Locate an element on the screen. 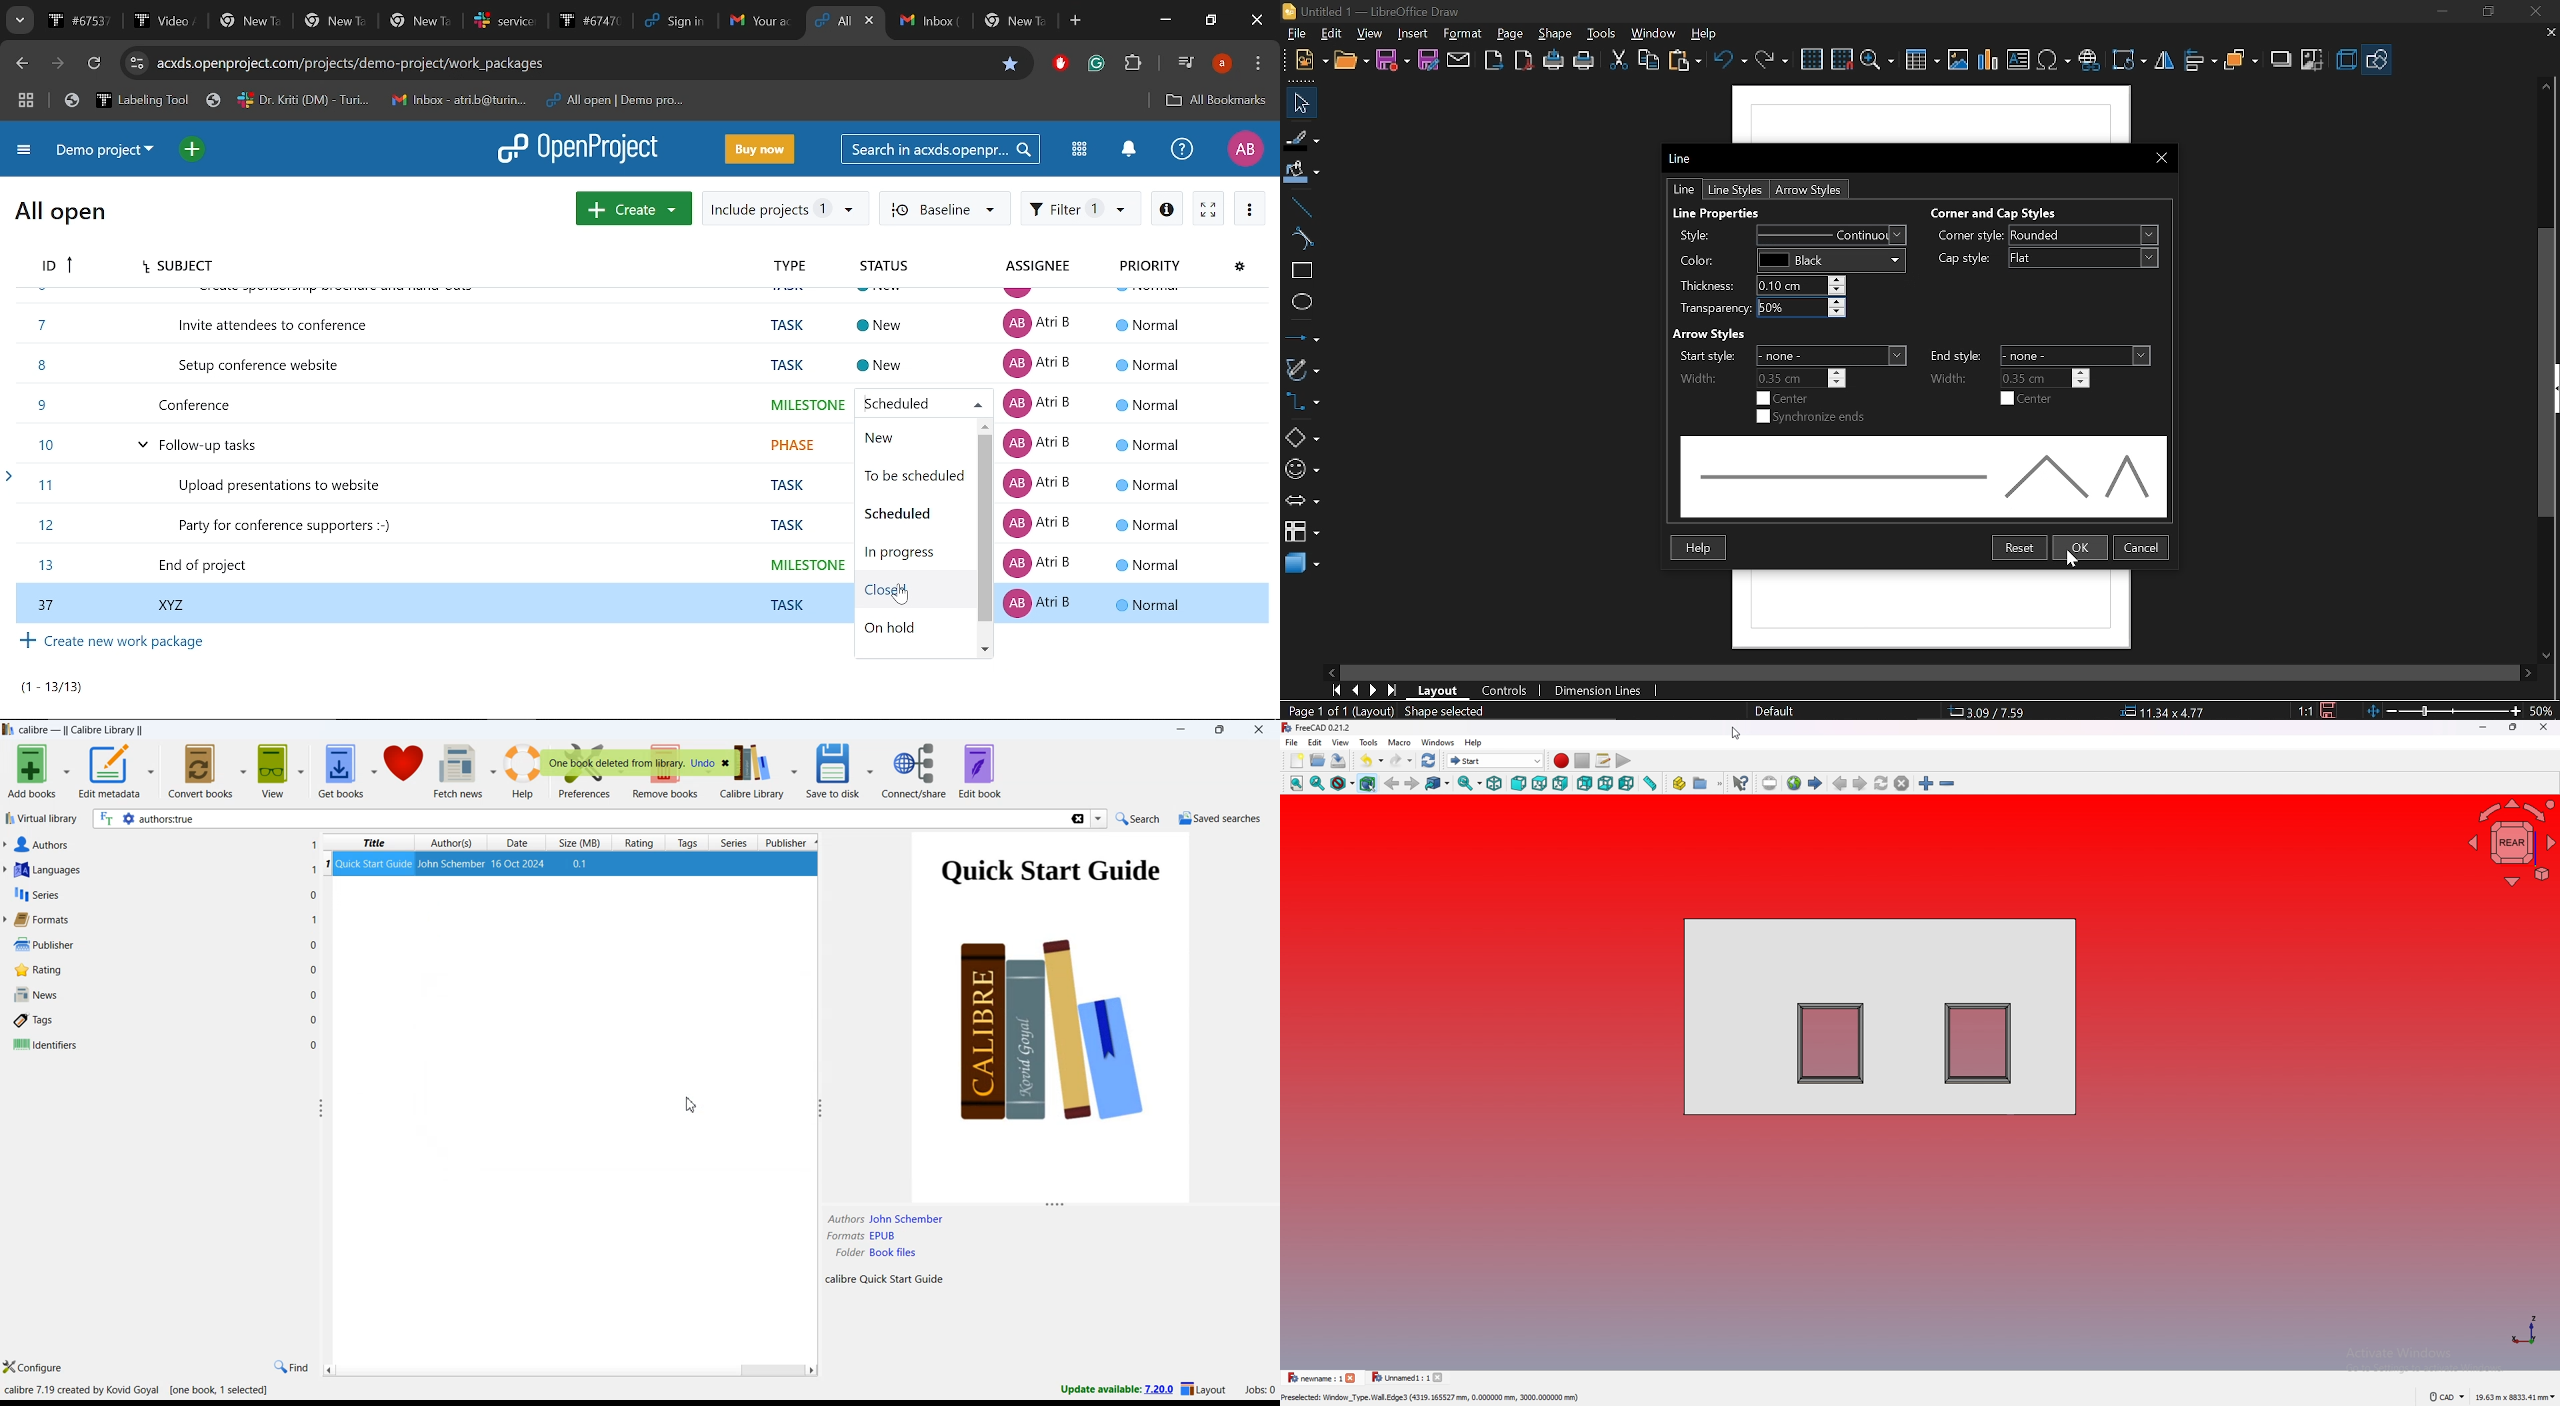 The width and height of the screenshot is (2576, 1428). publisher is located at coordinates (41, 945).